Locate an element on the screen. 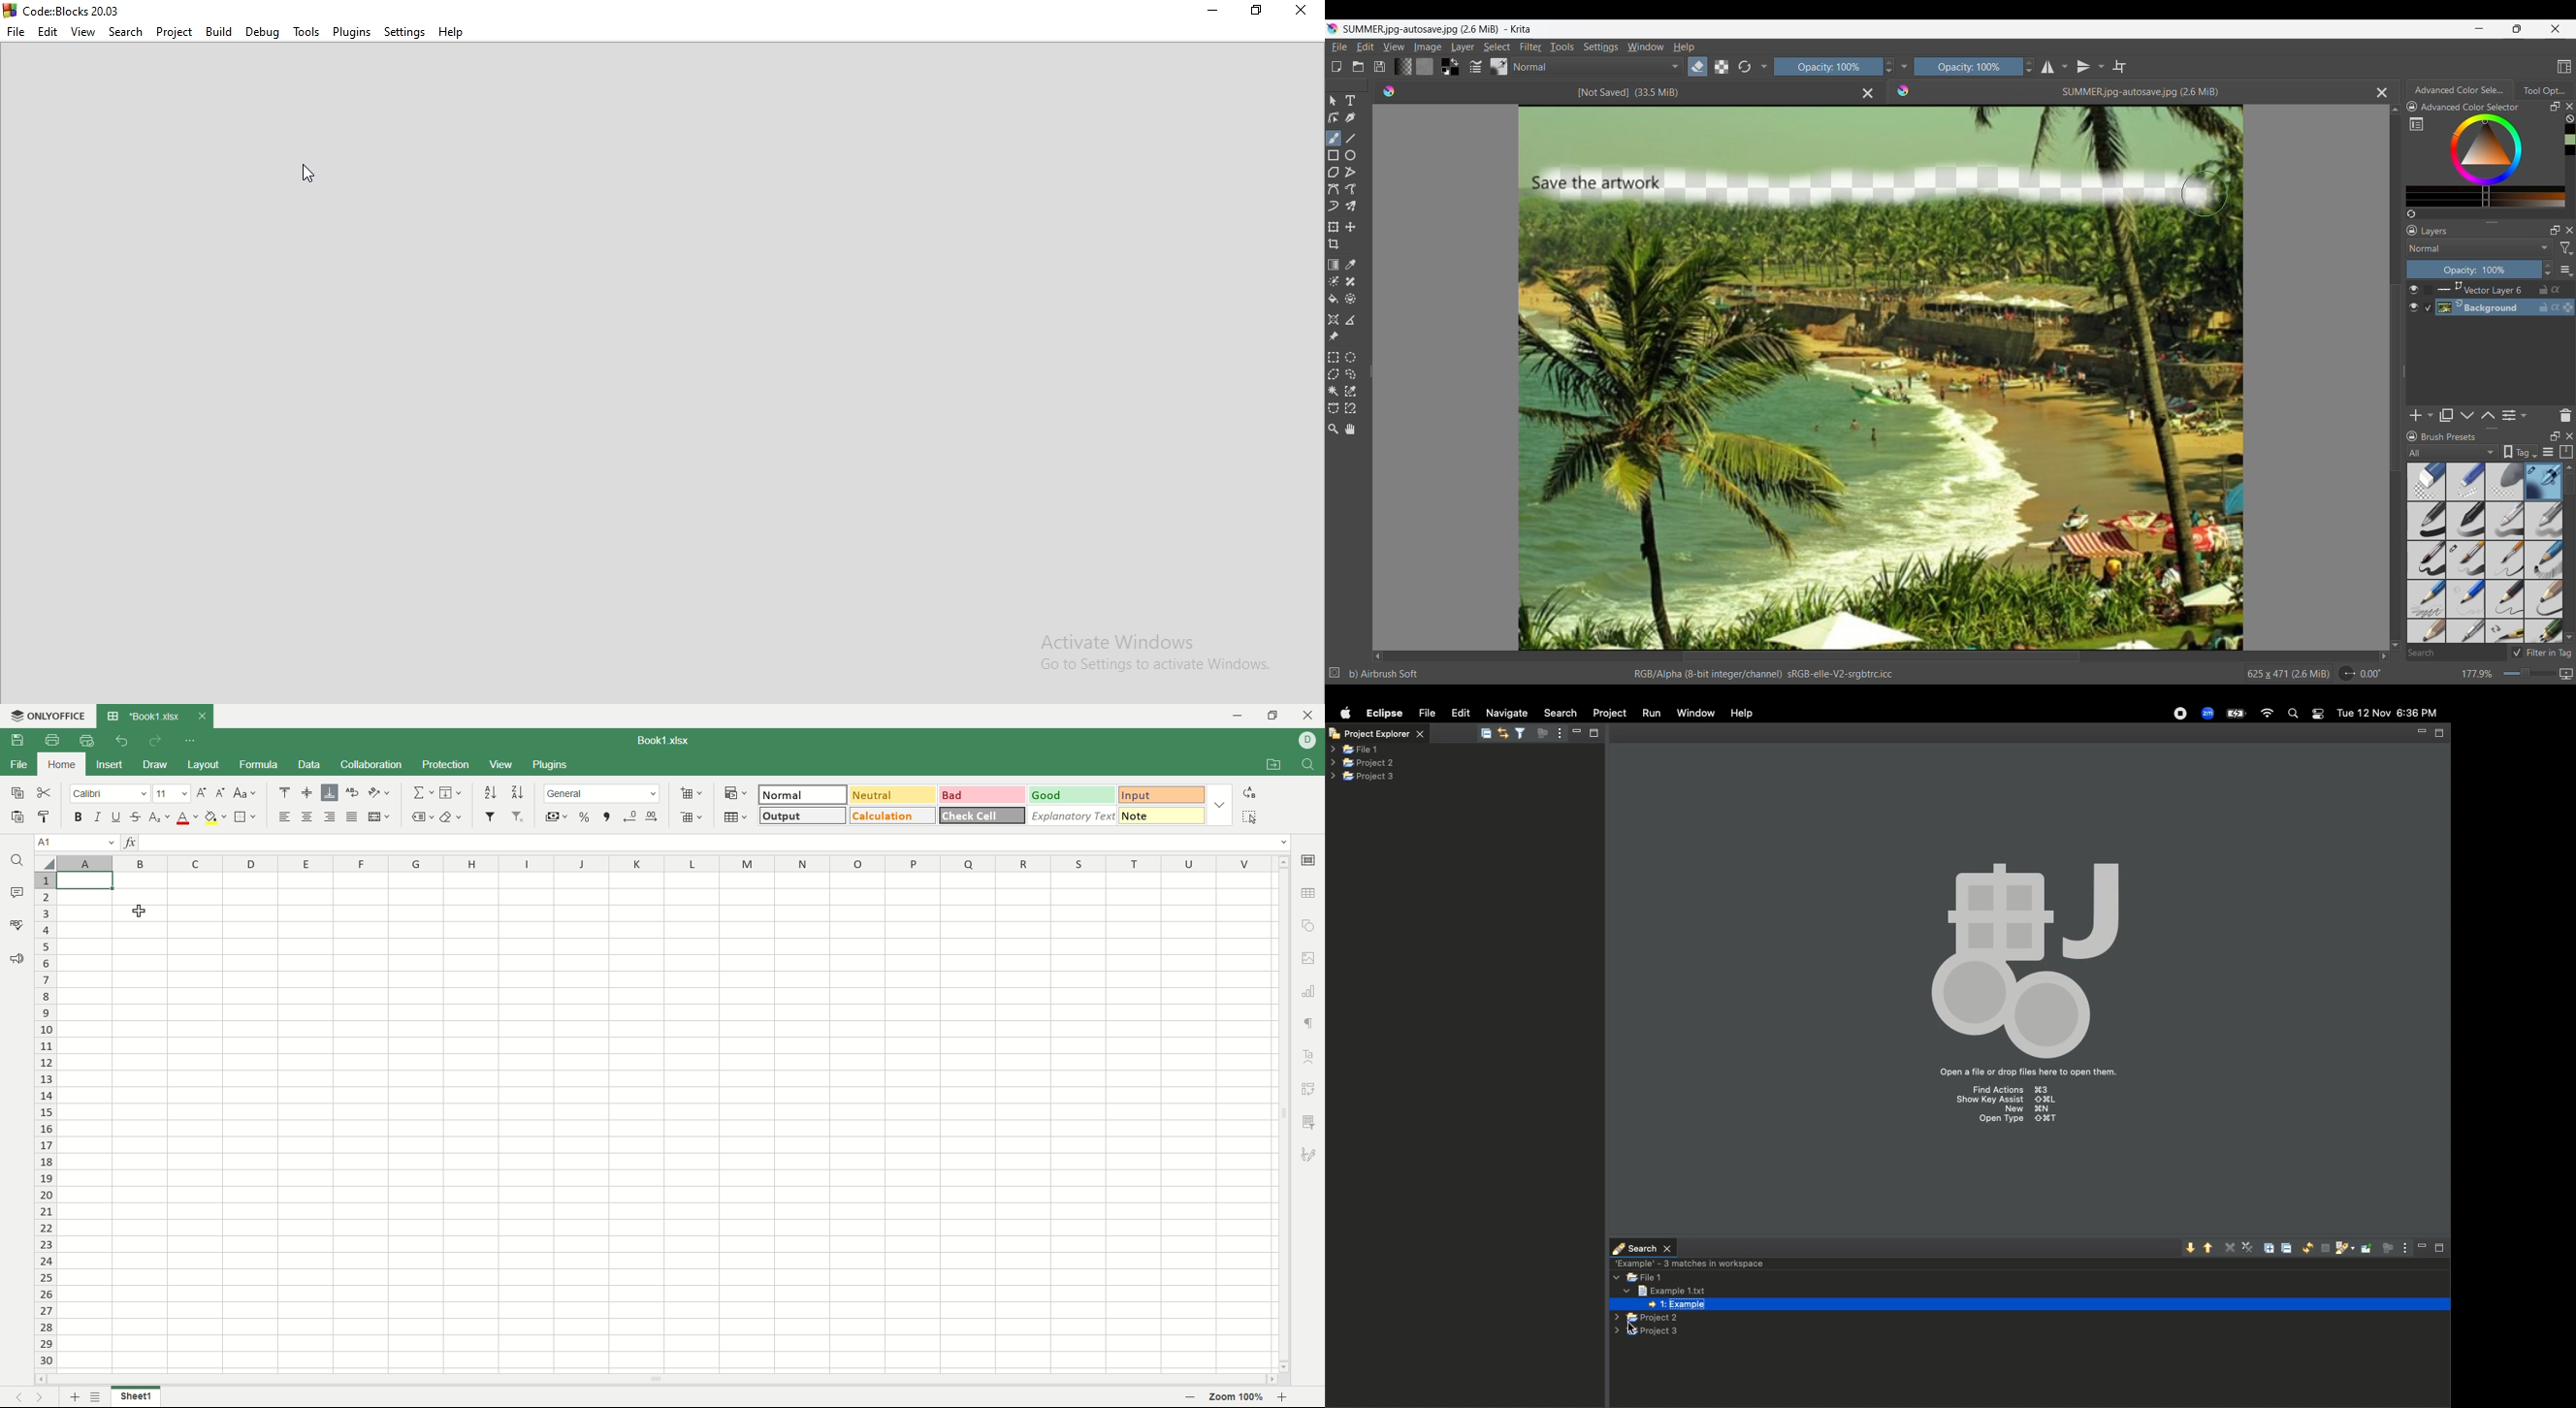 Image resolution: width=2576 pixels, height=1428 pixels. Duplicate layer or mask is located at coordinates (2446, 415).